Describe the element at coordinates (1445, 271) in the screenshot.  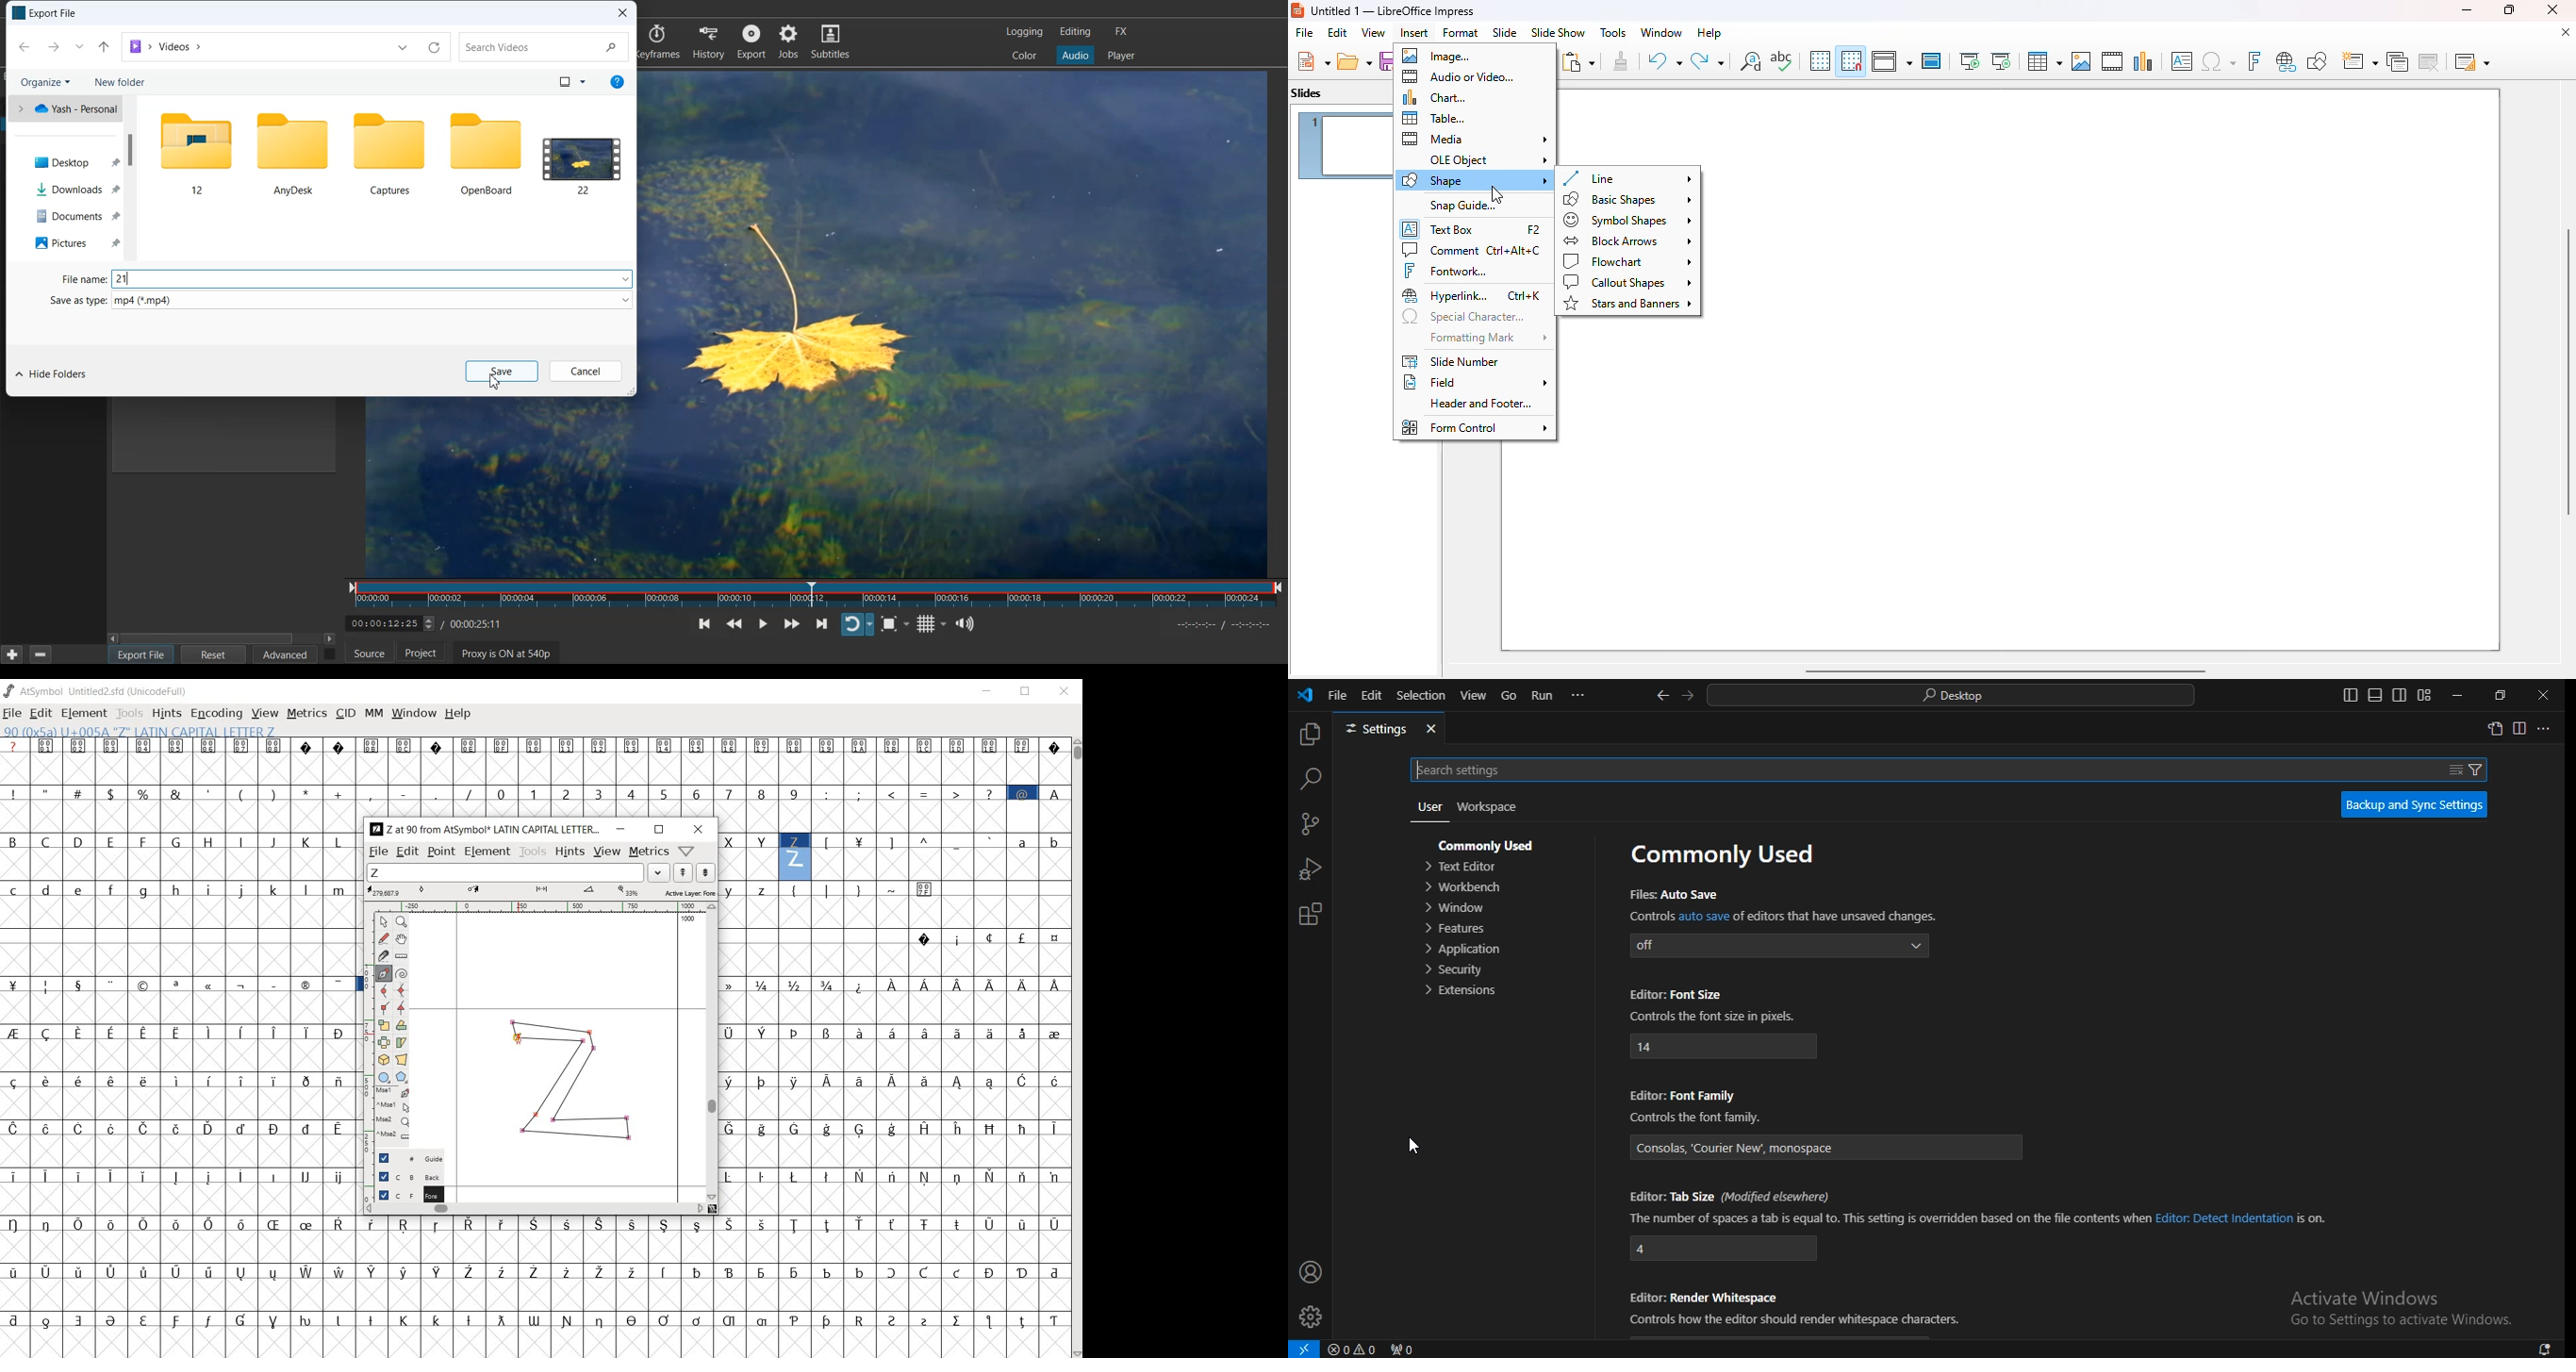
I see `fontwork` at that location.